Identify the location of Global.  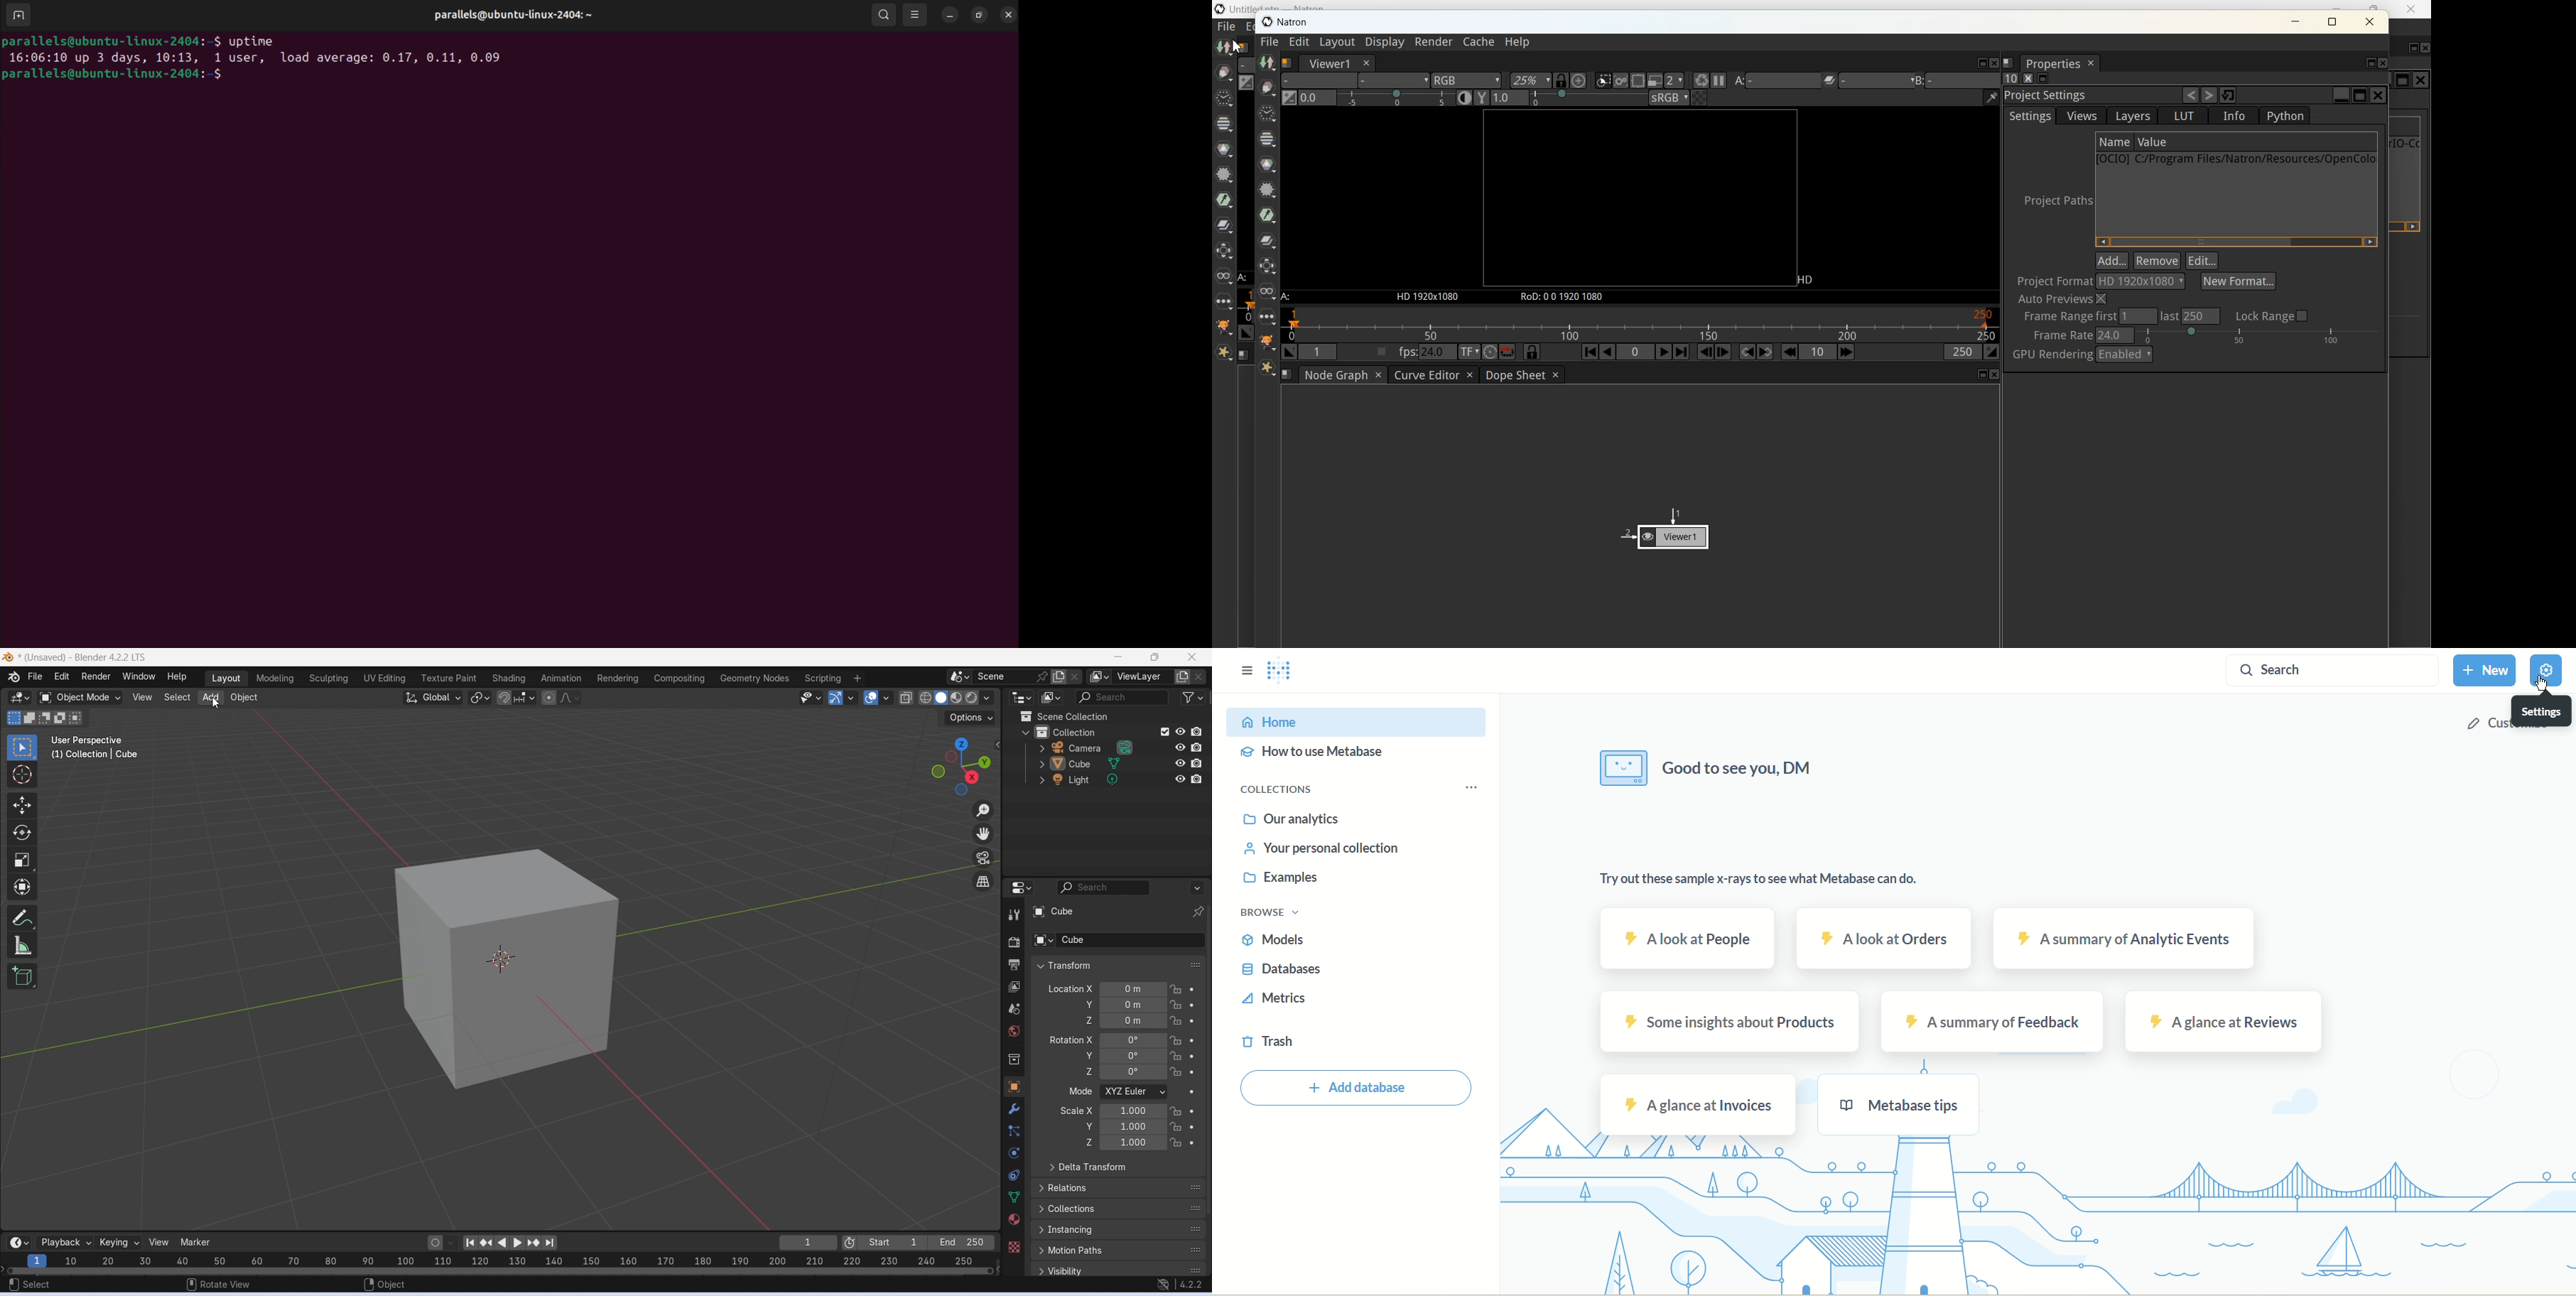
(433, 697).